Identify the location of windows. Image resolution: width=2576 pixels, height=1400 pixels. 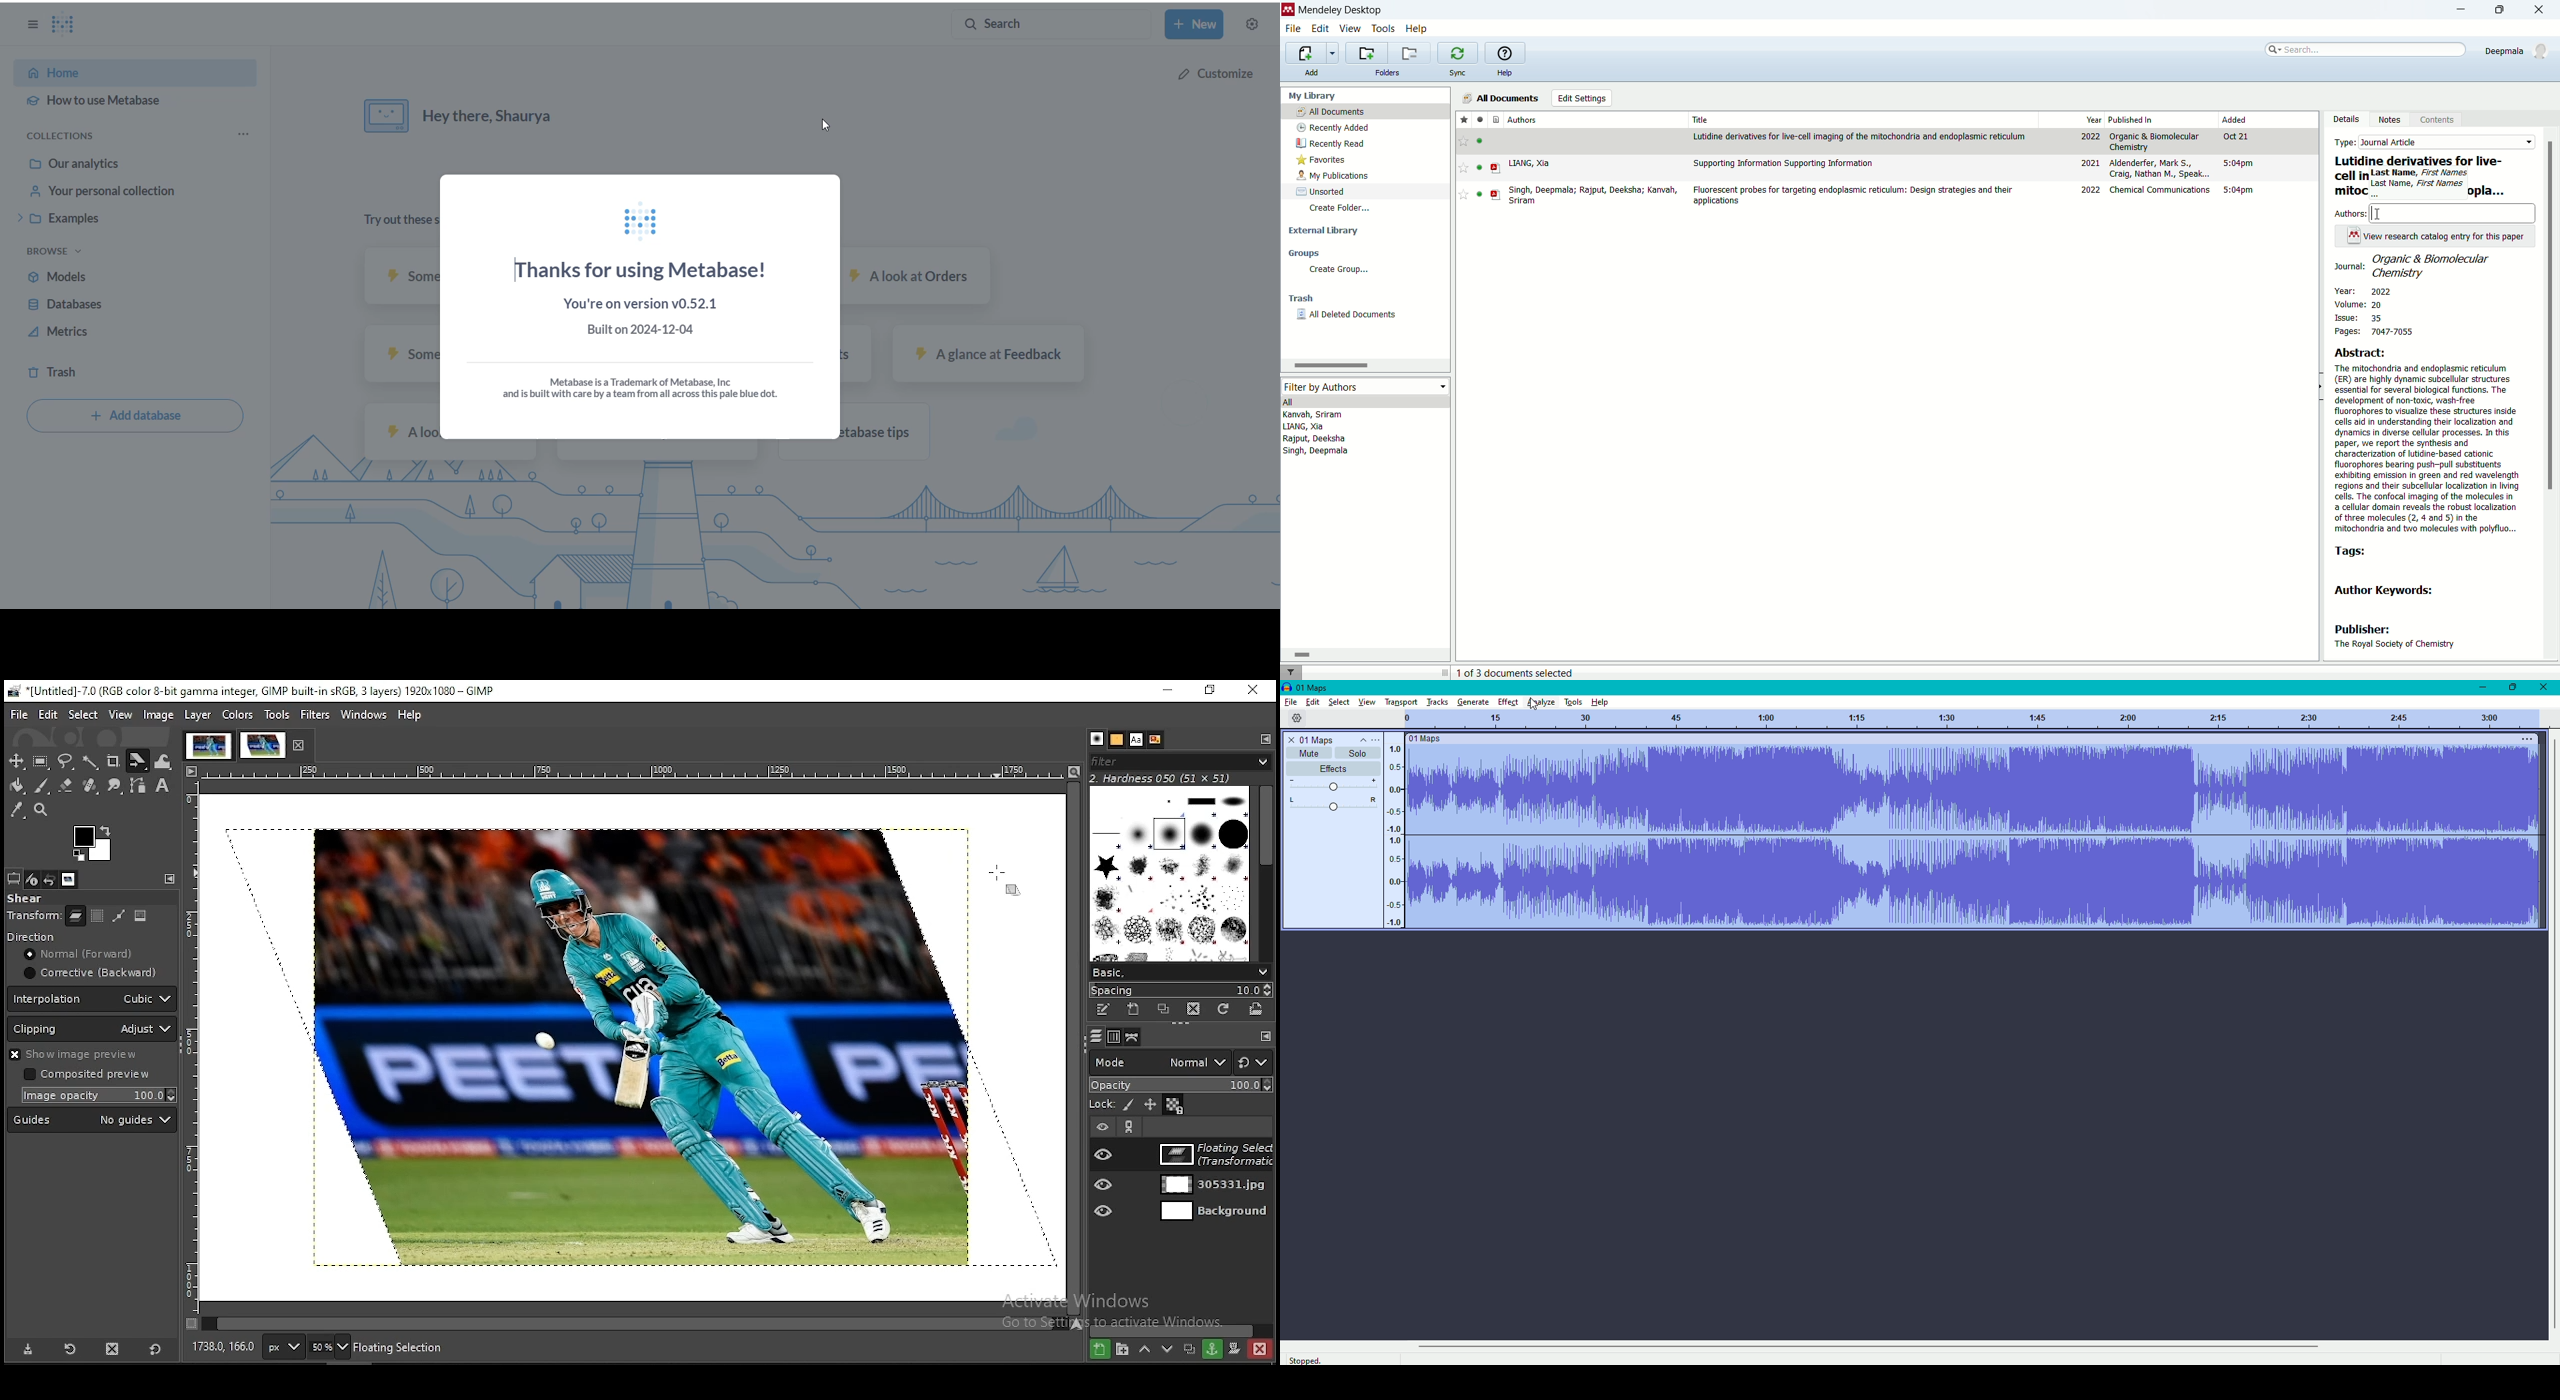
(365, 715).